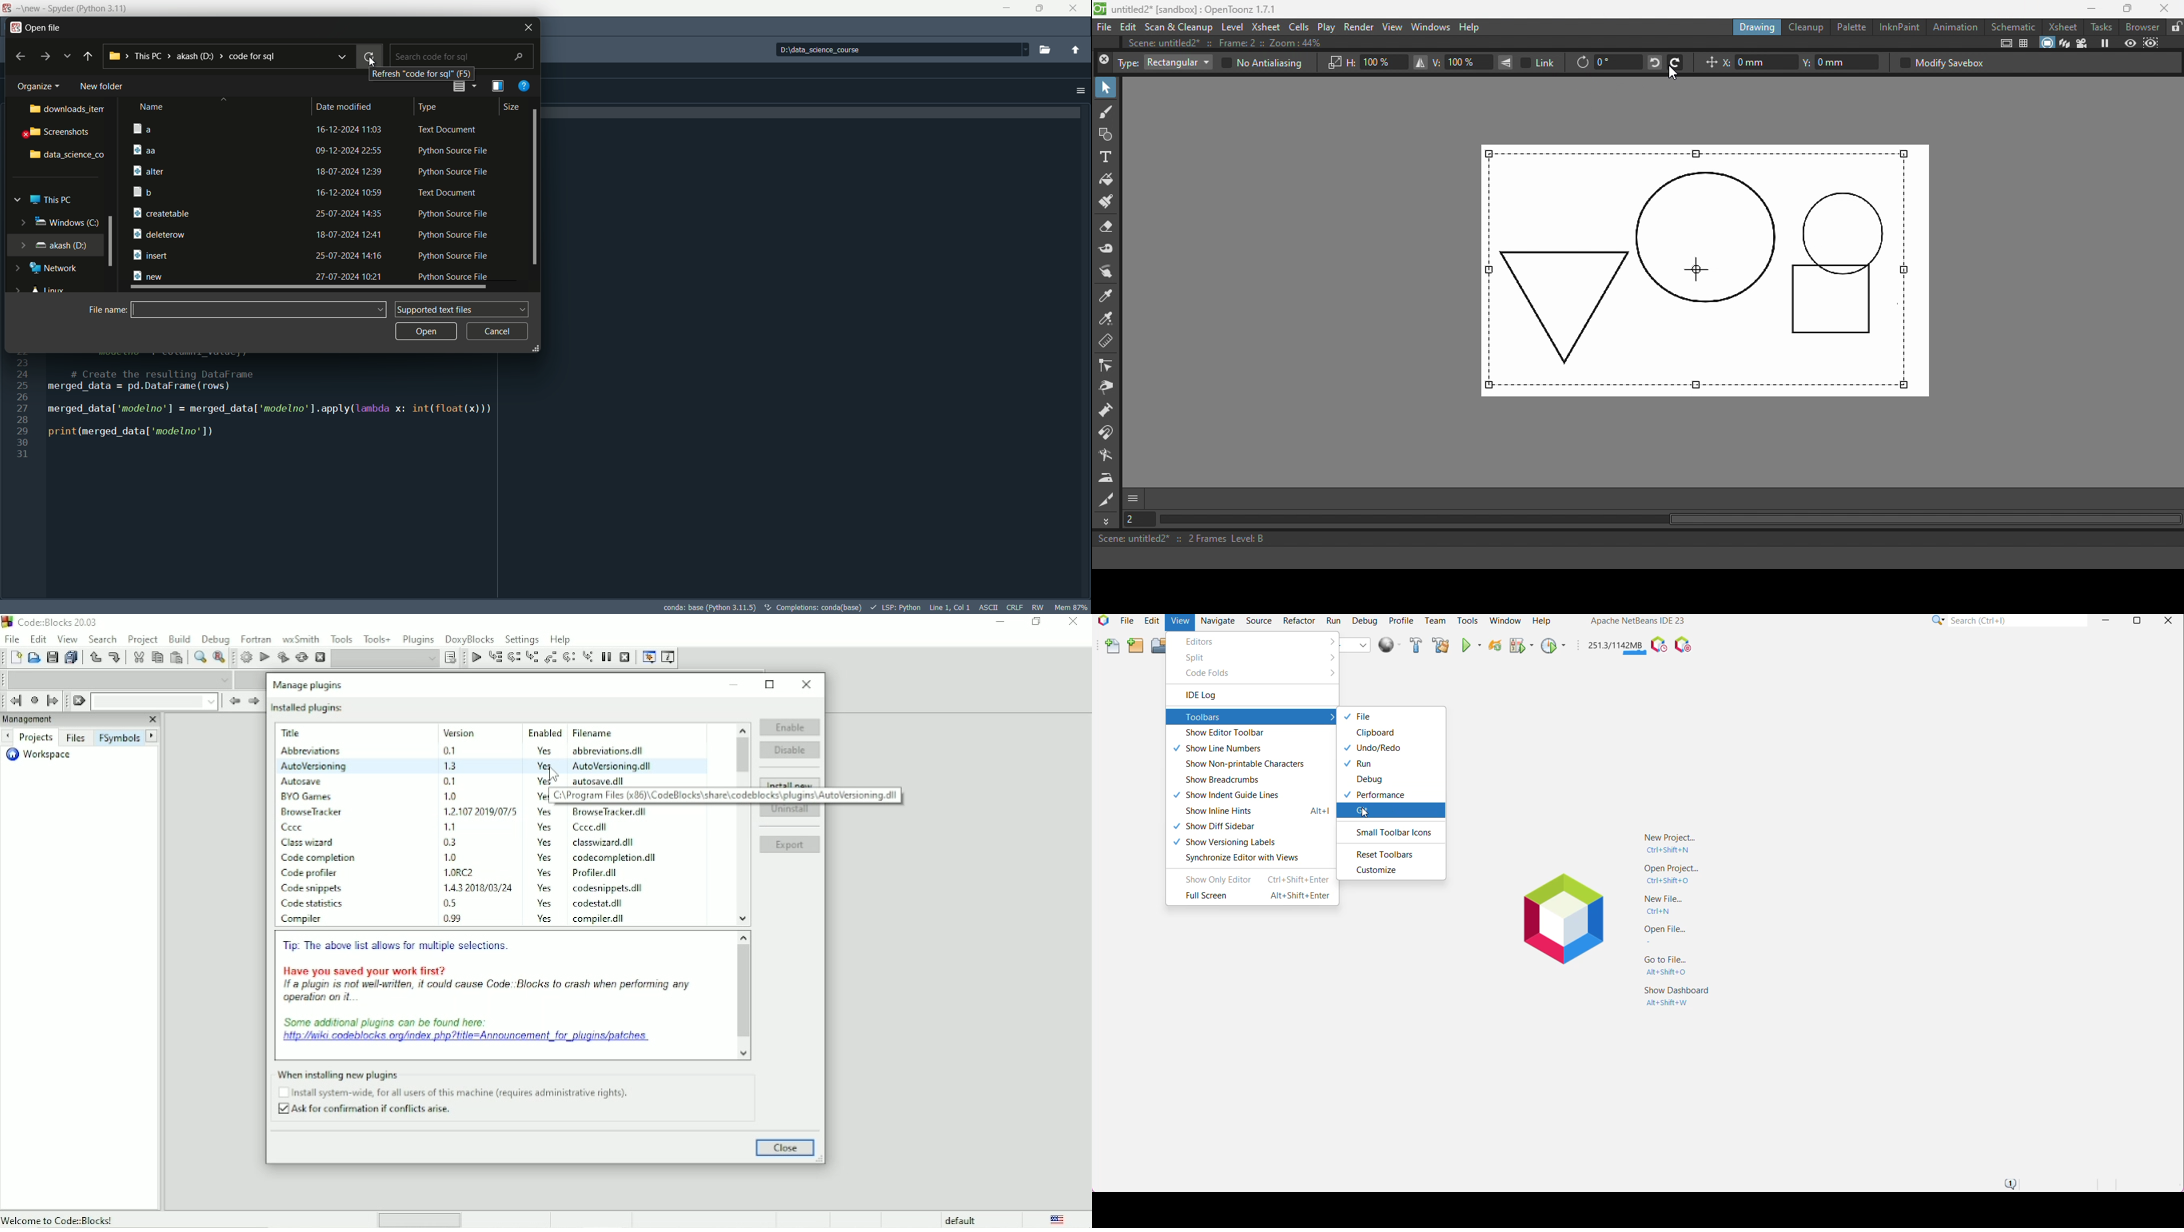  What do you see at coordinates (1072, 607) in the screenshot?
I see `memory usage` at bounding box center [1072, 607].